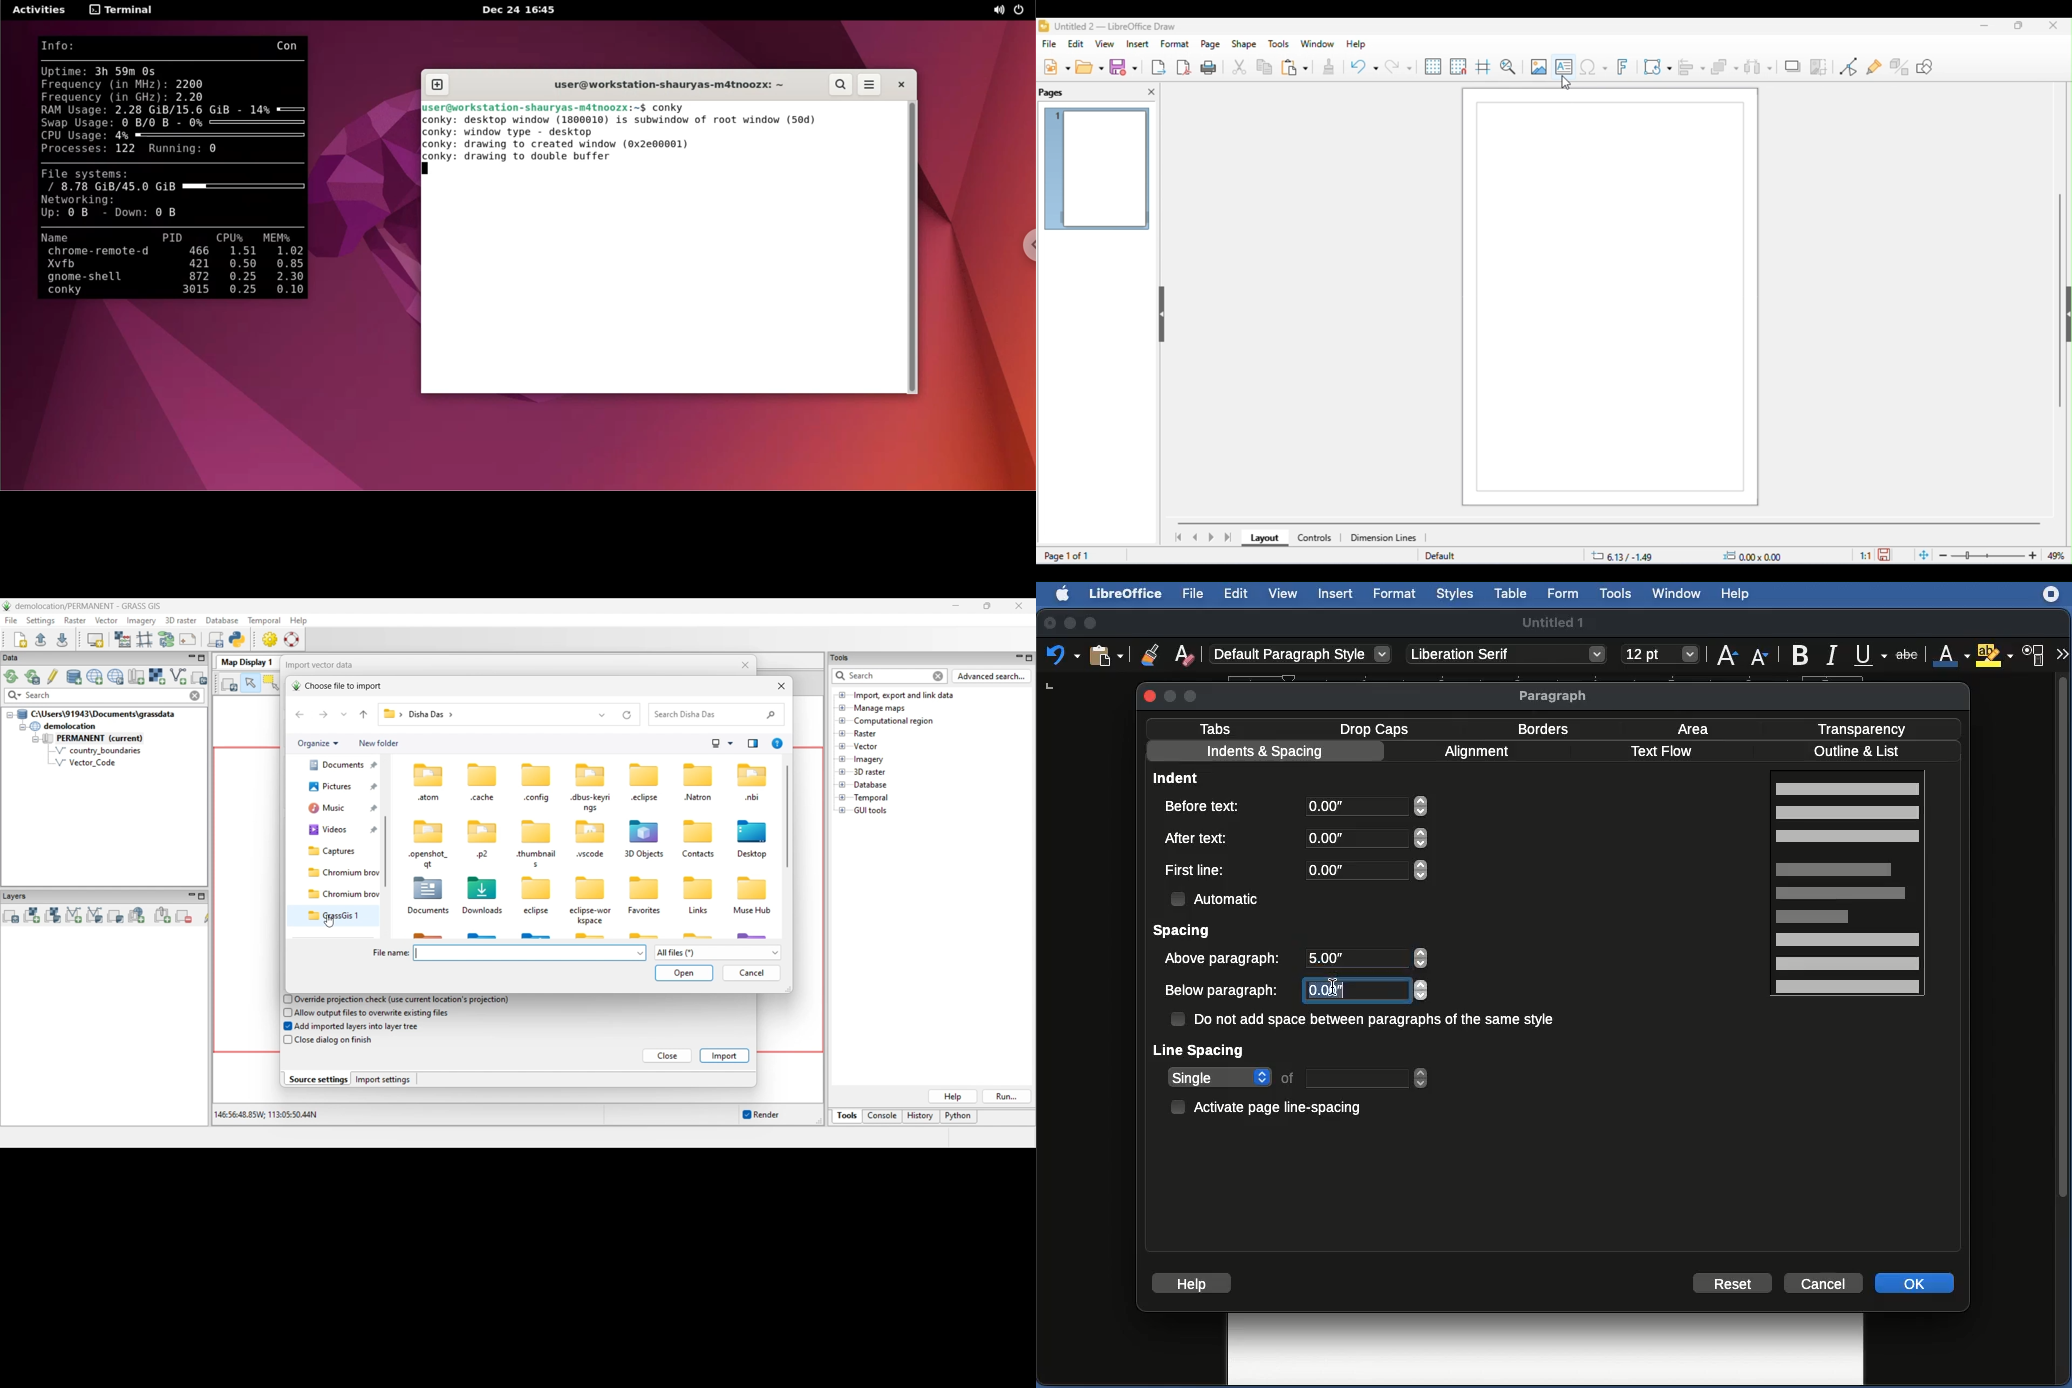  What do you see at coordinates (1658, 66) in the screenshot?
I see `transformations` at bounding box center [1658, 66].